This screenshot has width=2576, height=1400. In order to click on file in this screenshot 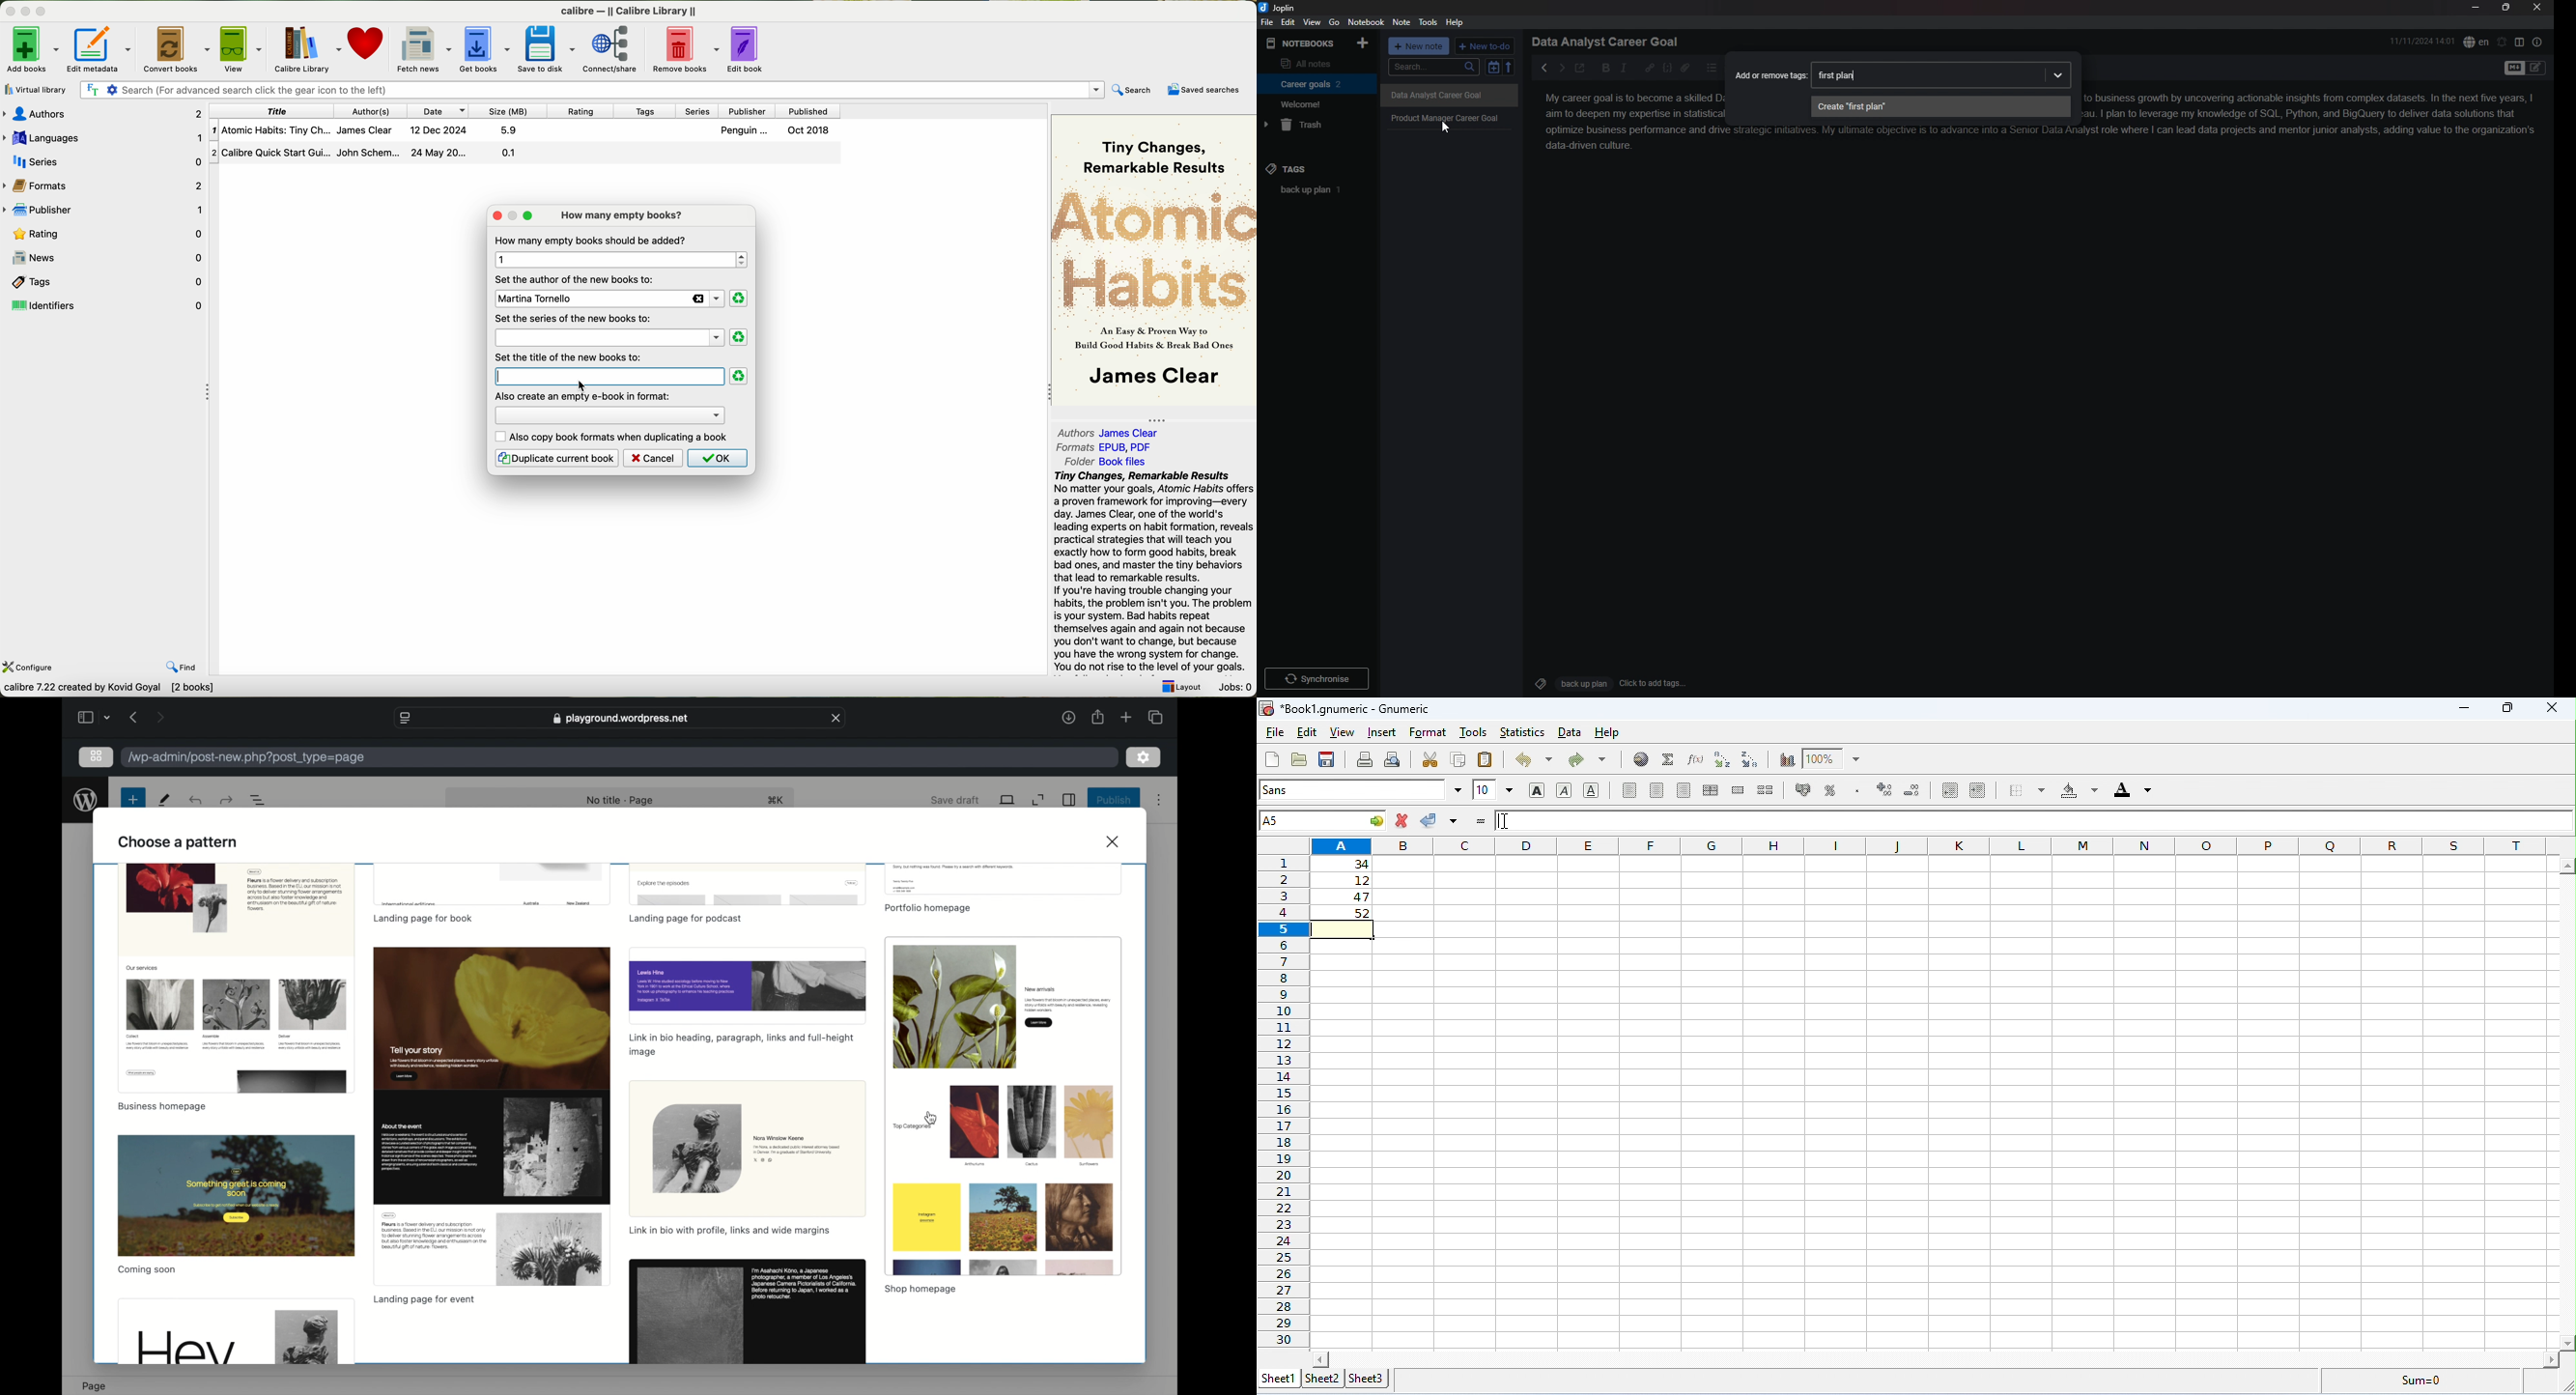, I will do `click(1274, 733)`.